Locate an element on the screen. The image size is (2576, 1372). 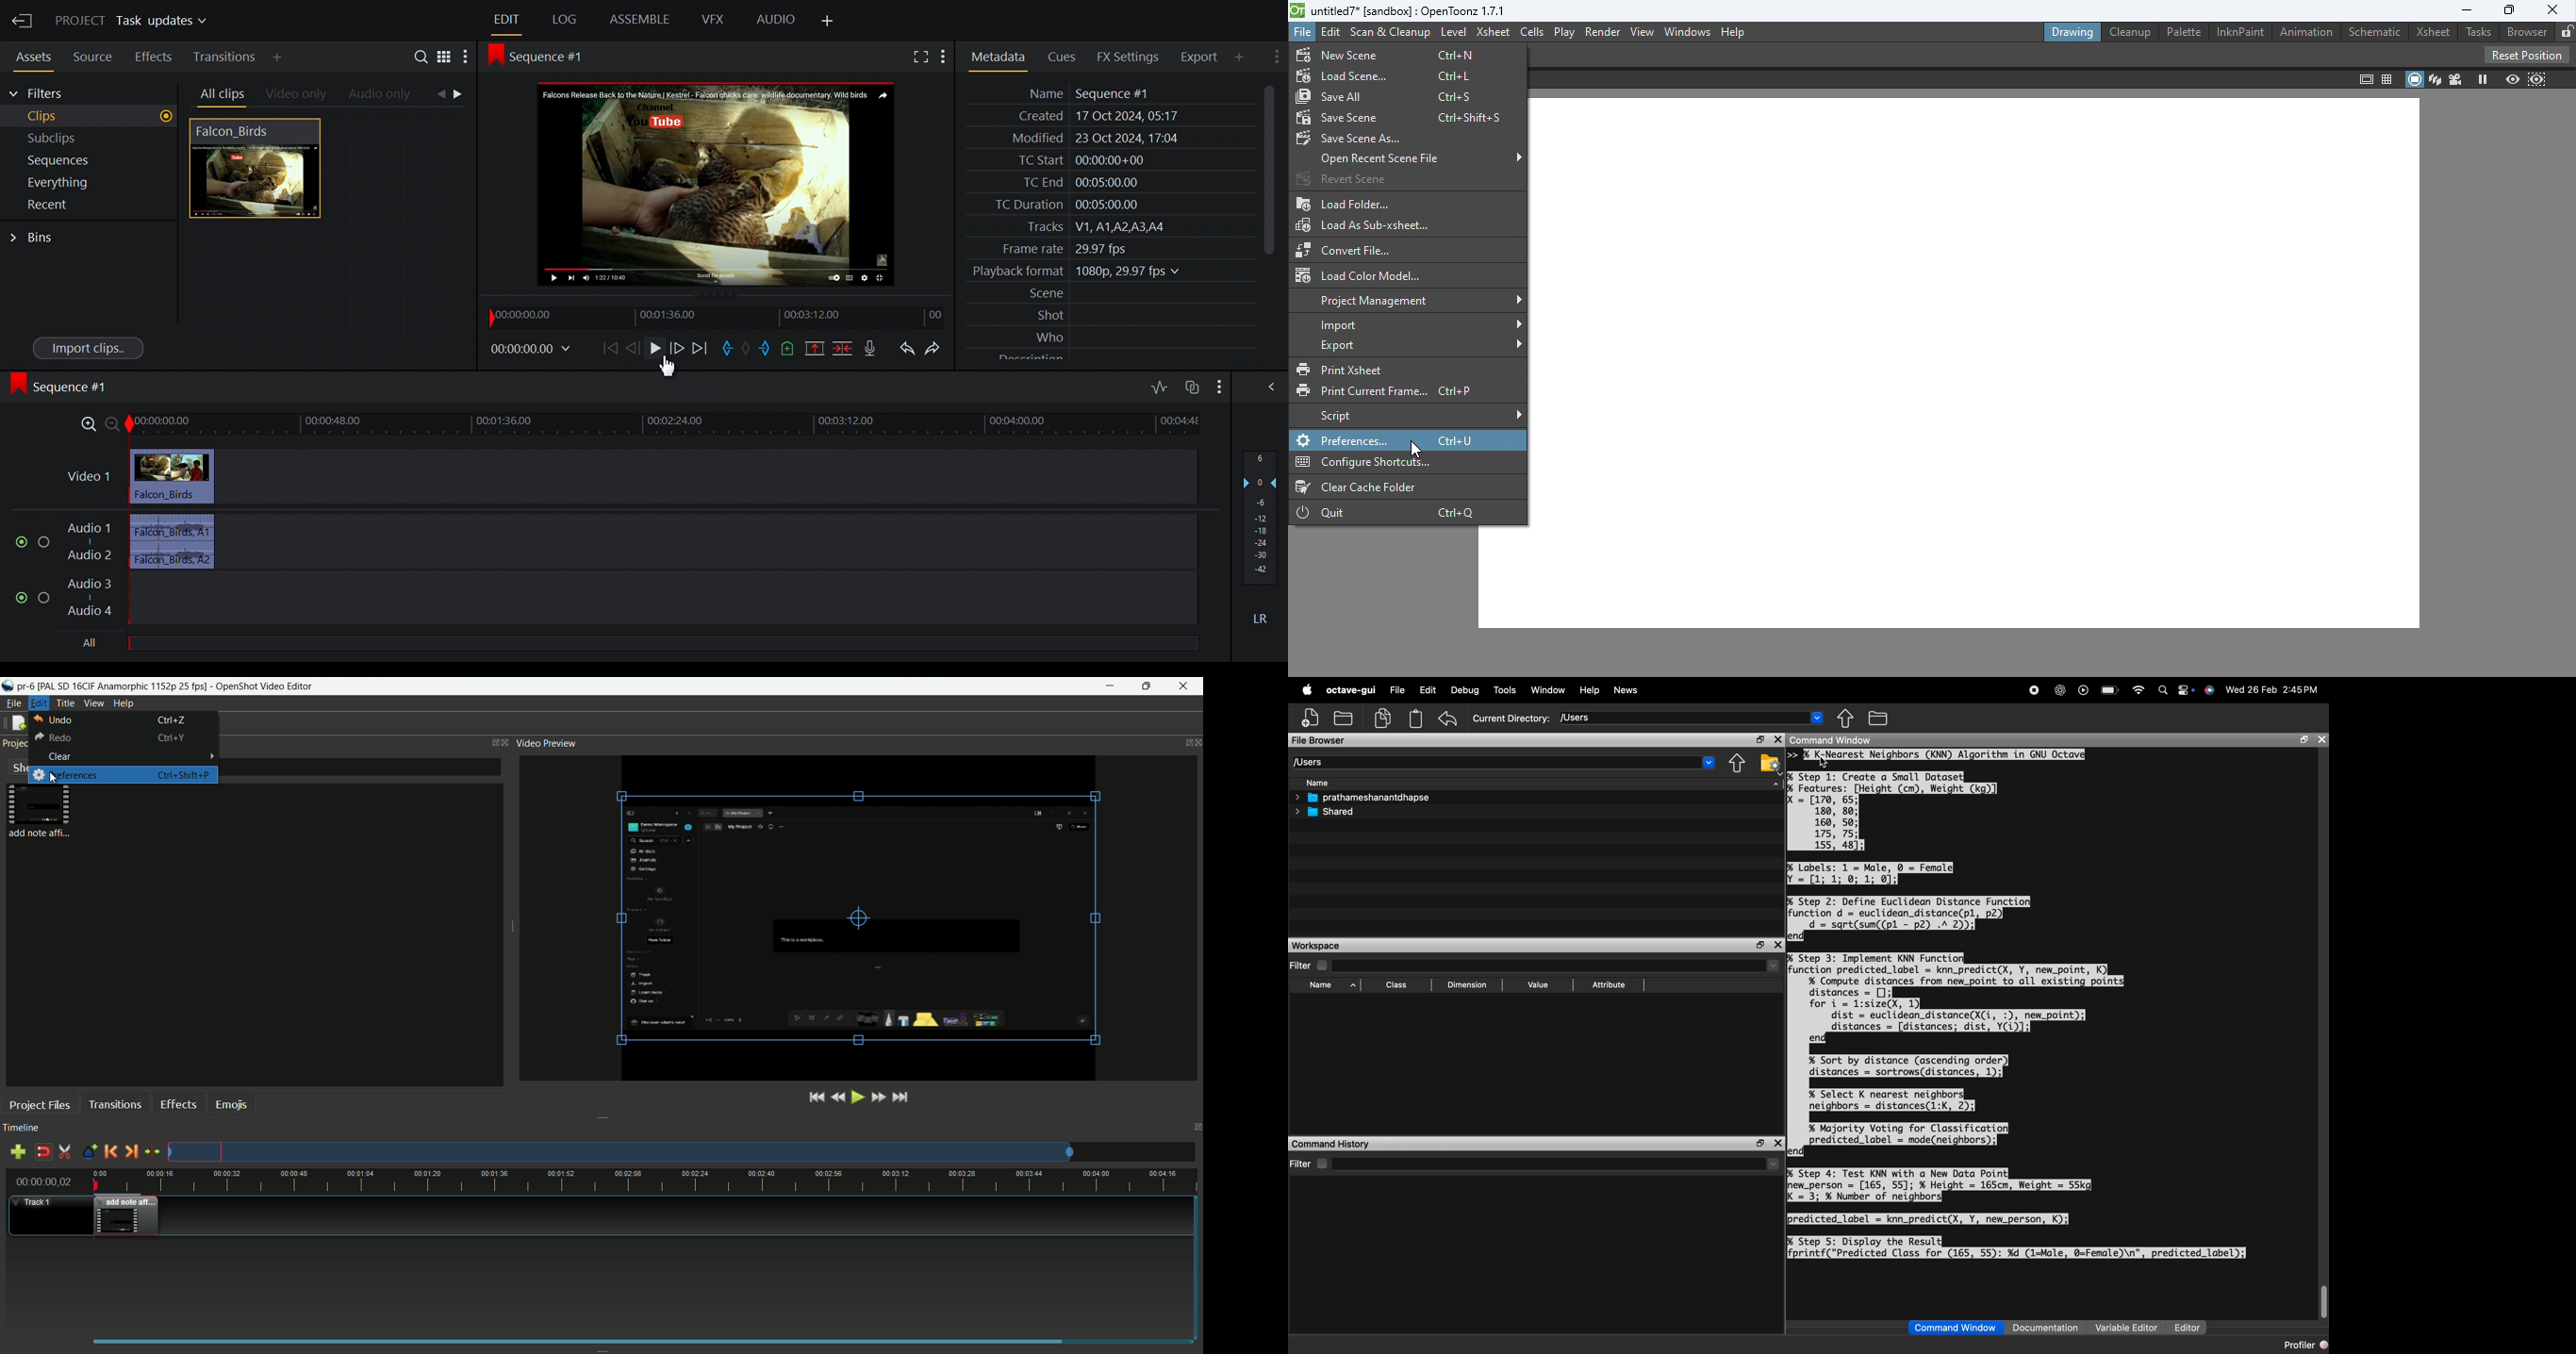
Video track is located at coordinates (633, 476).